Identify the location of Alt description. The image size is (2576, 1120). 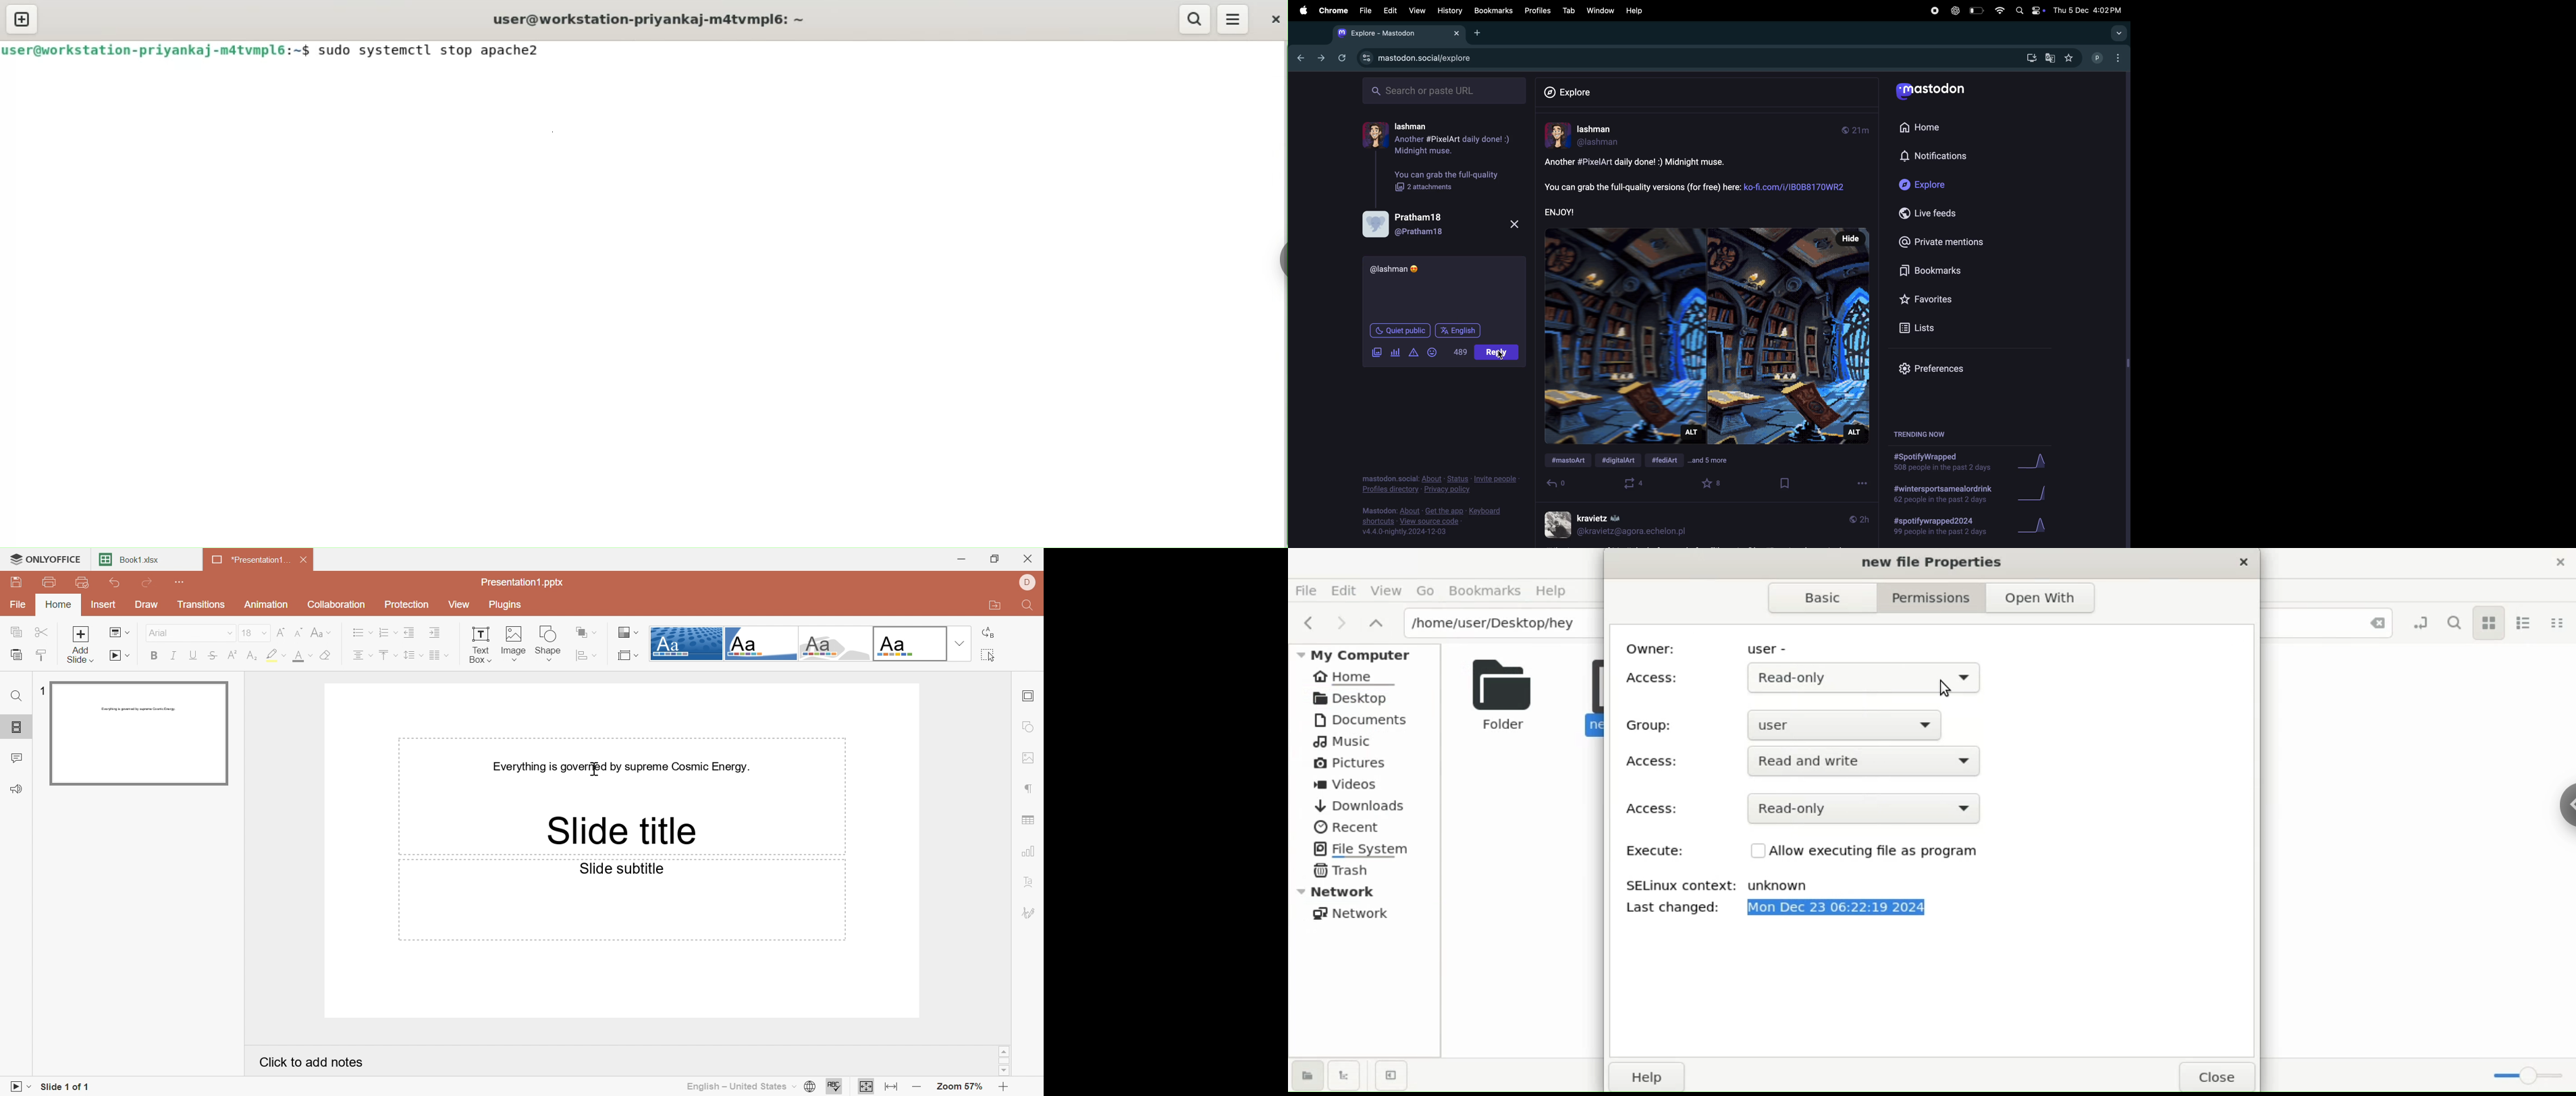
(1692, 434).